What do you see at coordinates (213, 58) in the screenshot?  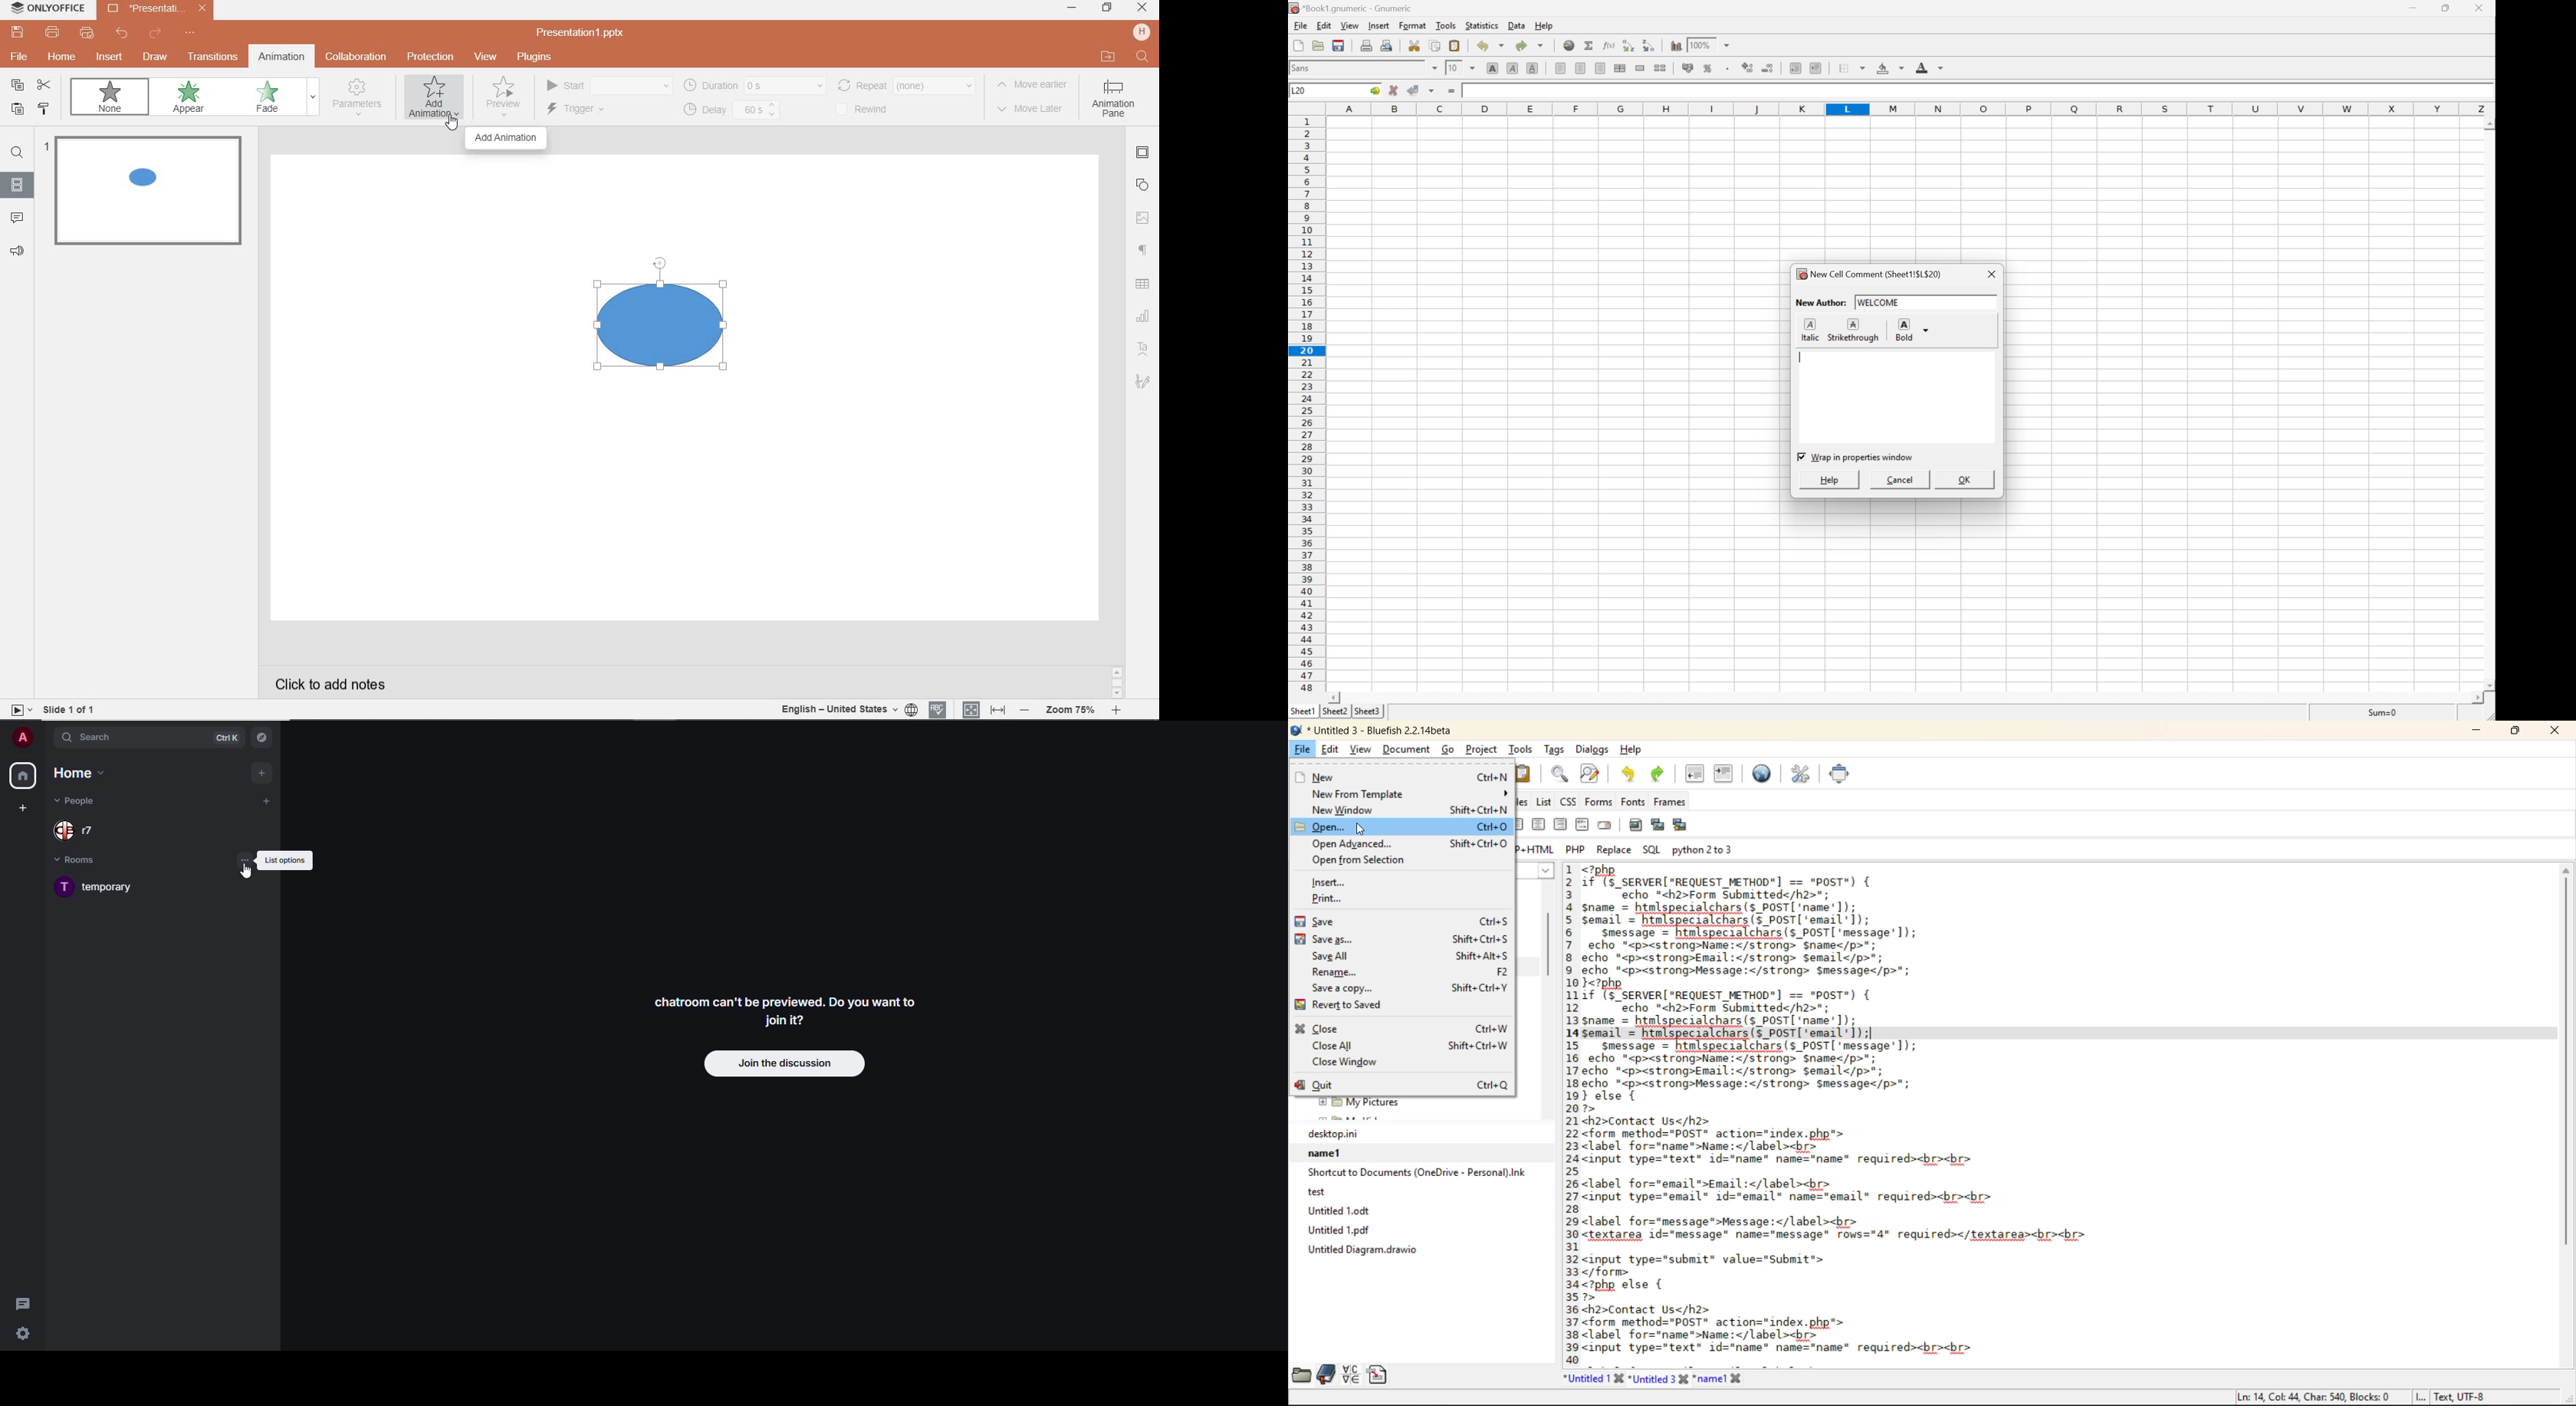 I see `transitions` at bounding box center [213, 58].